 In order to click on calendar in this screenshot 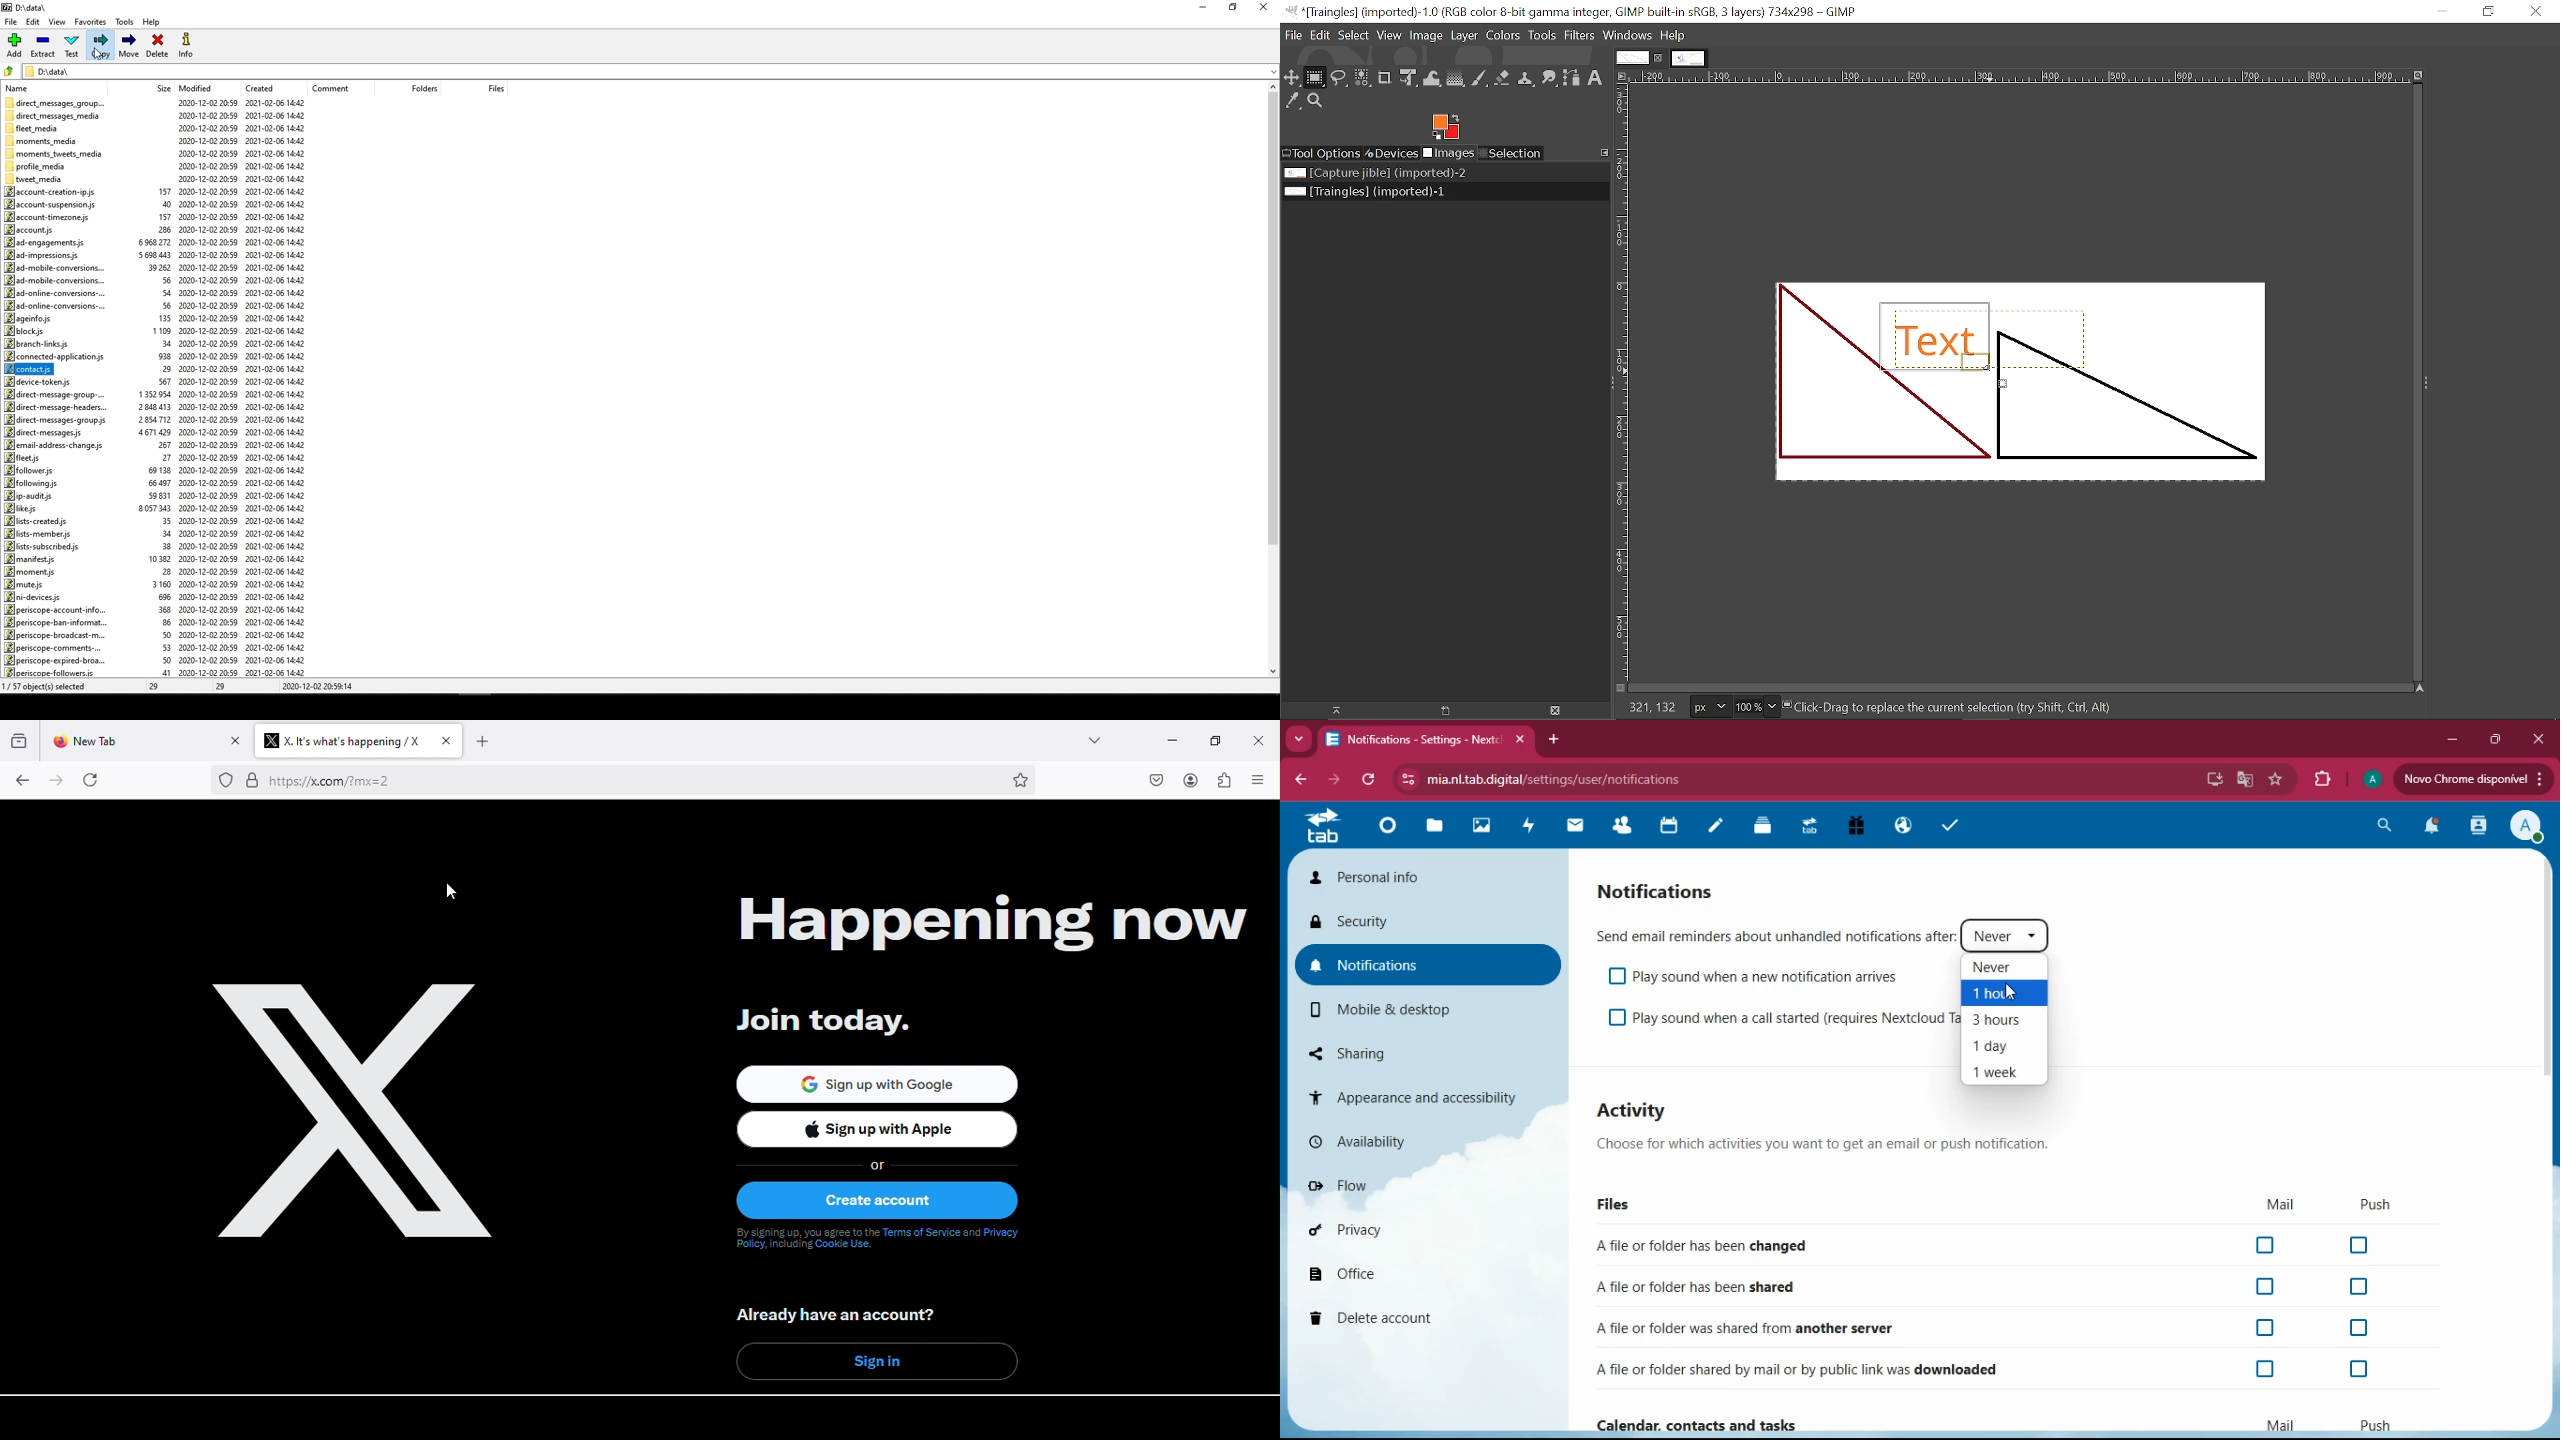, I will do `click(1670, 827)`.